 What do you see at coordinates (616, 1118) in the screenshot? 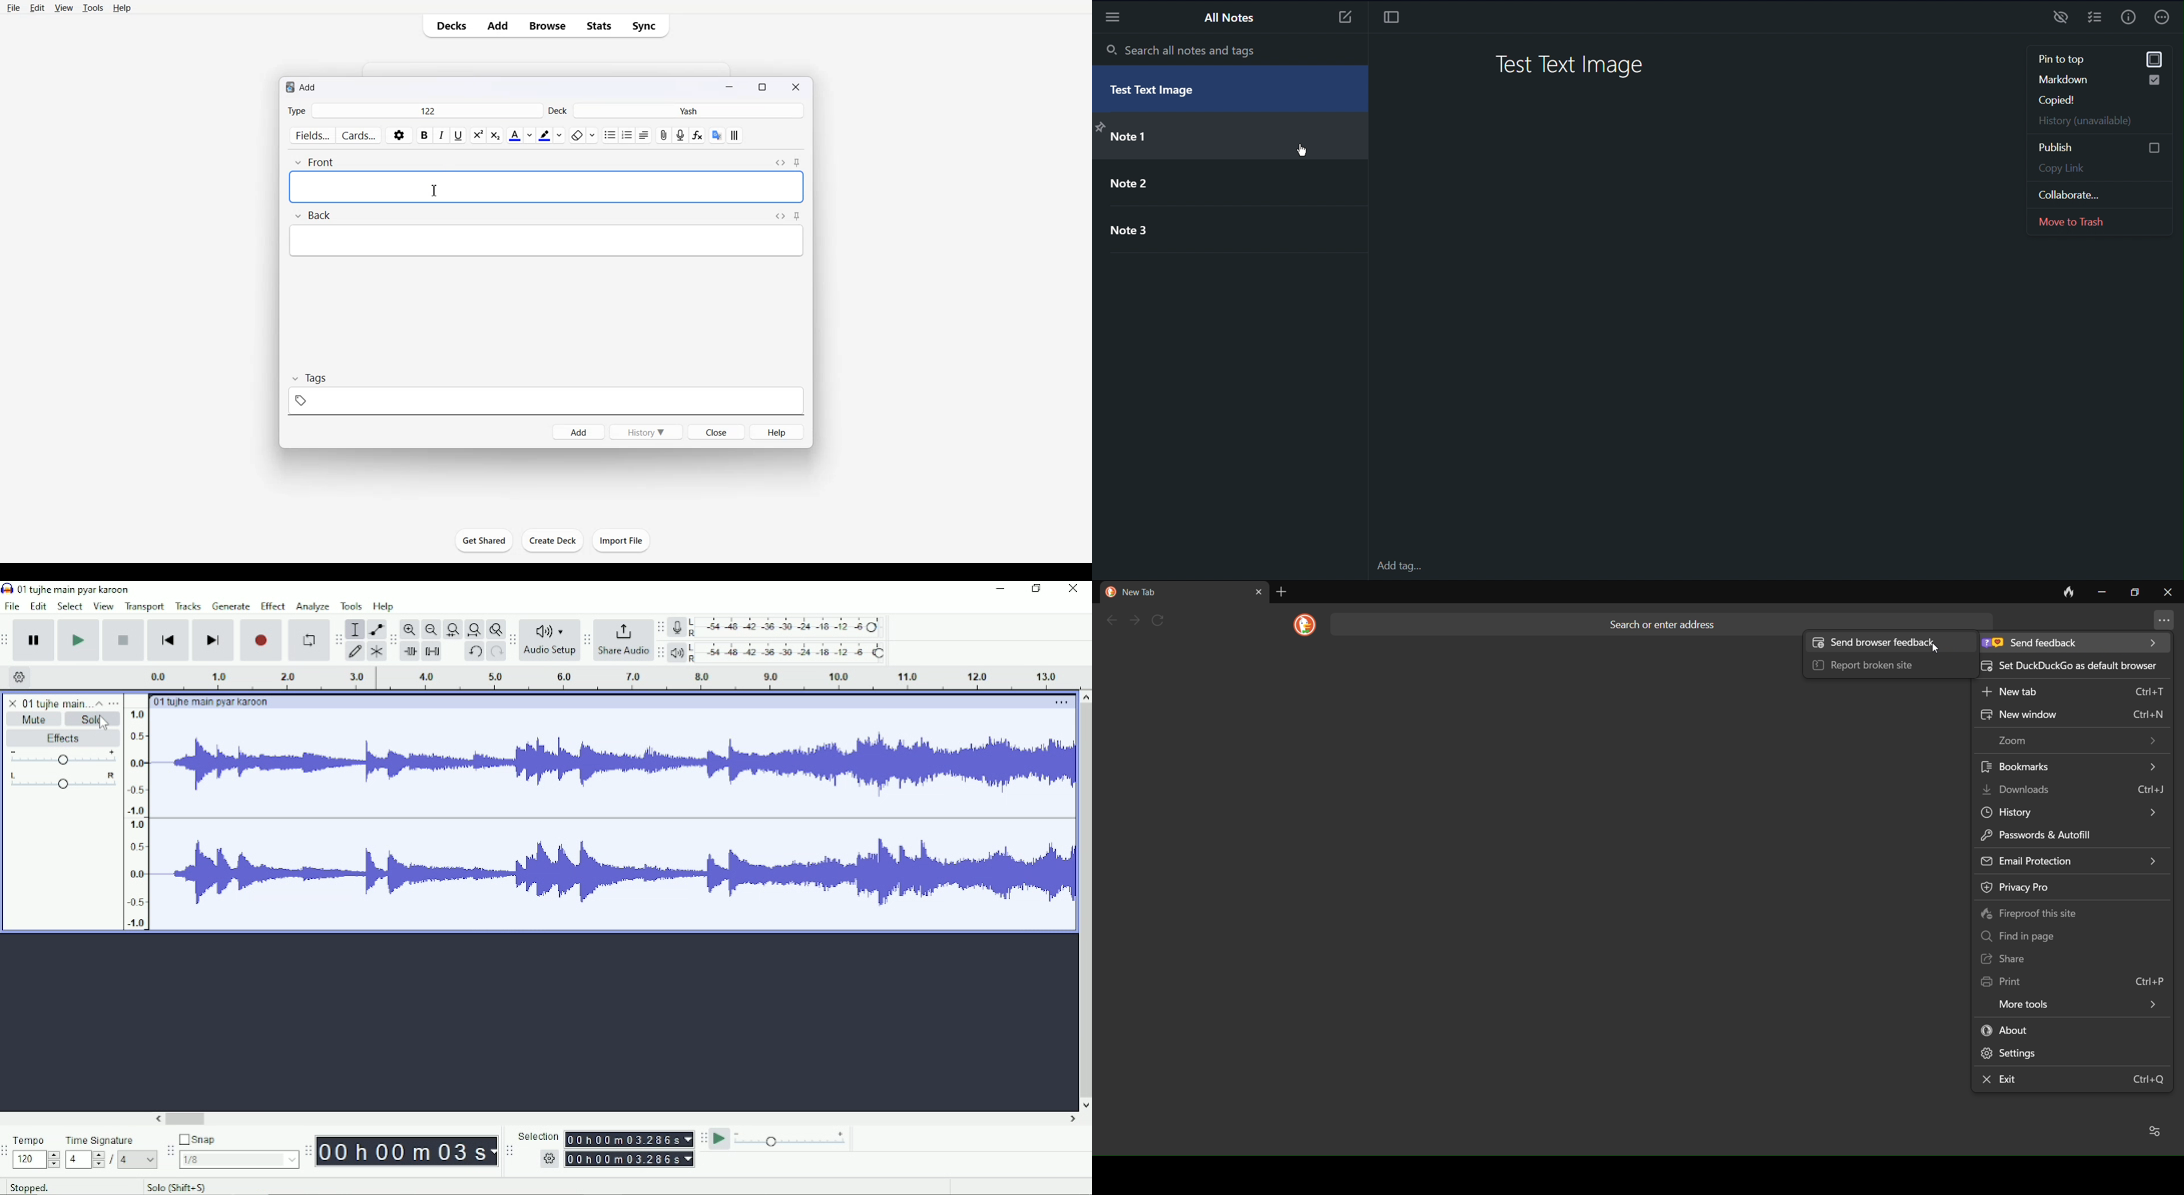
I see `Horizontal scrollbar` at bounding box center [616, 1118].